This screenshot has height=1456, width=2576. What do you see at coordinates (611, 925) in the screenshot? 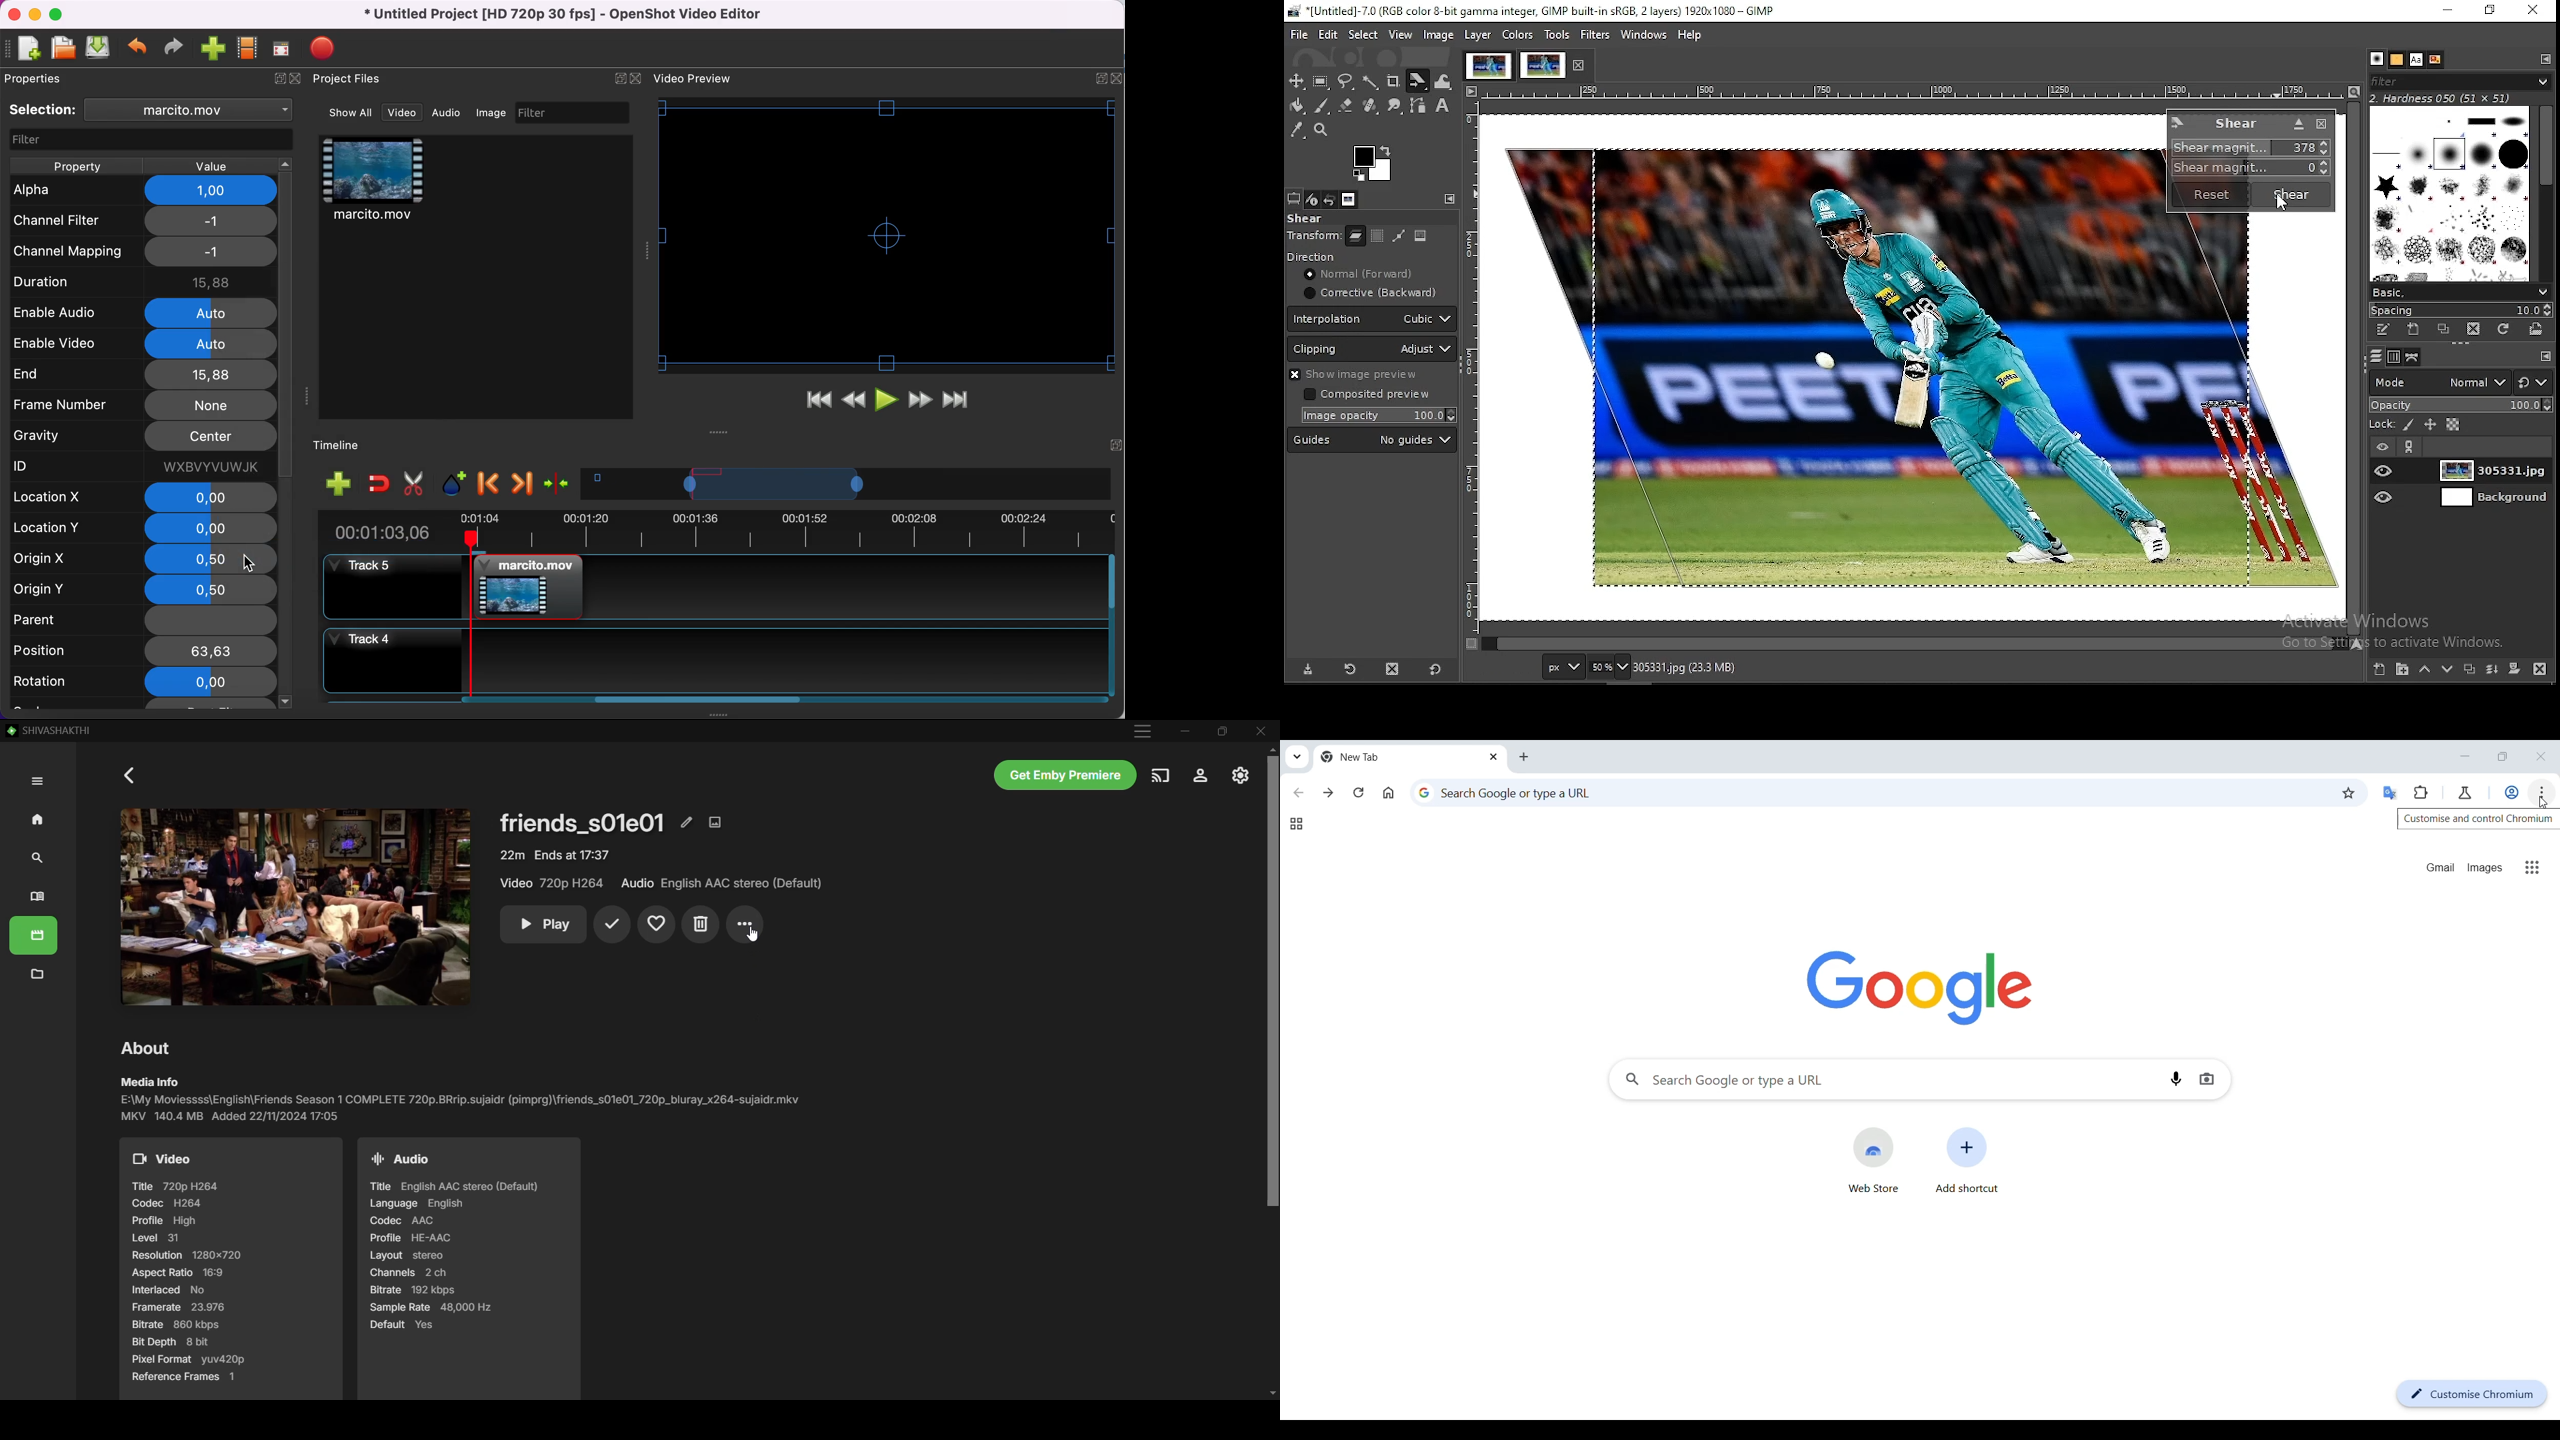
I see `Mark Played` at bounding box center [611, 925].